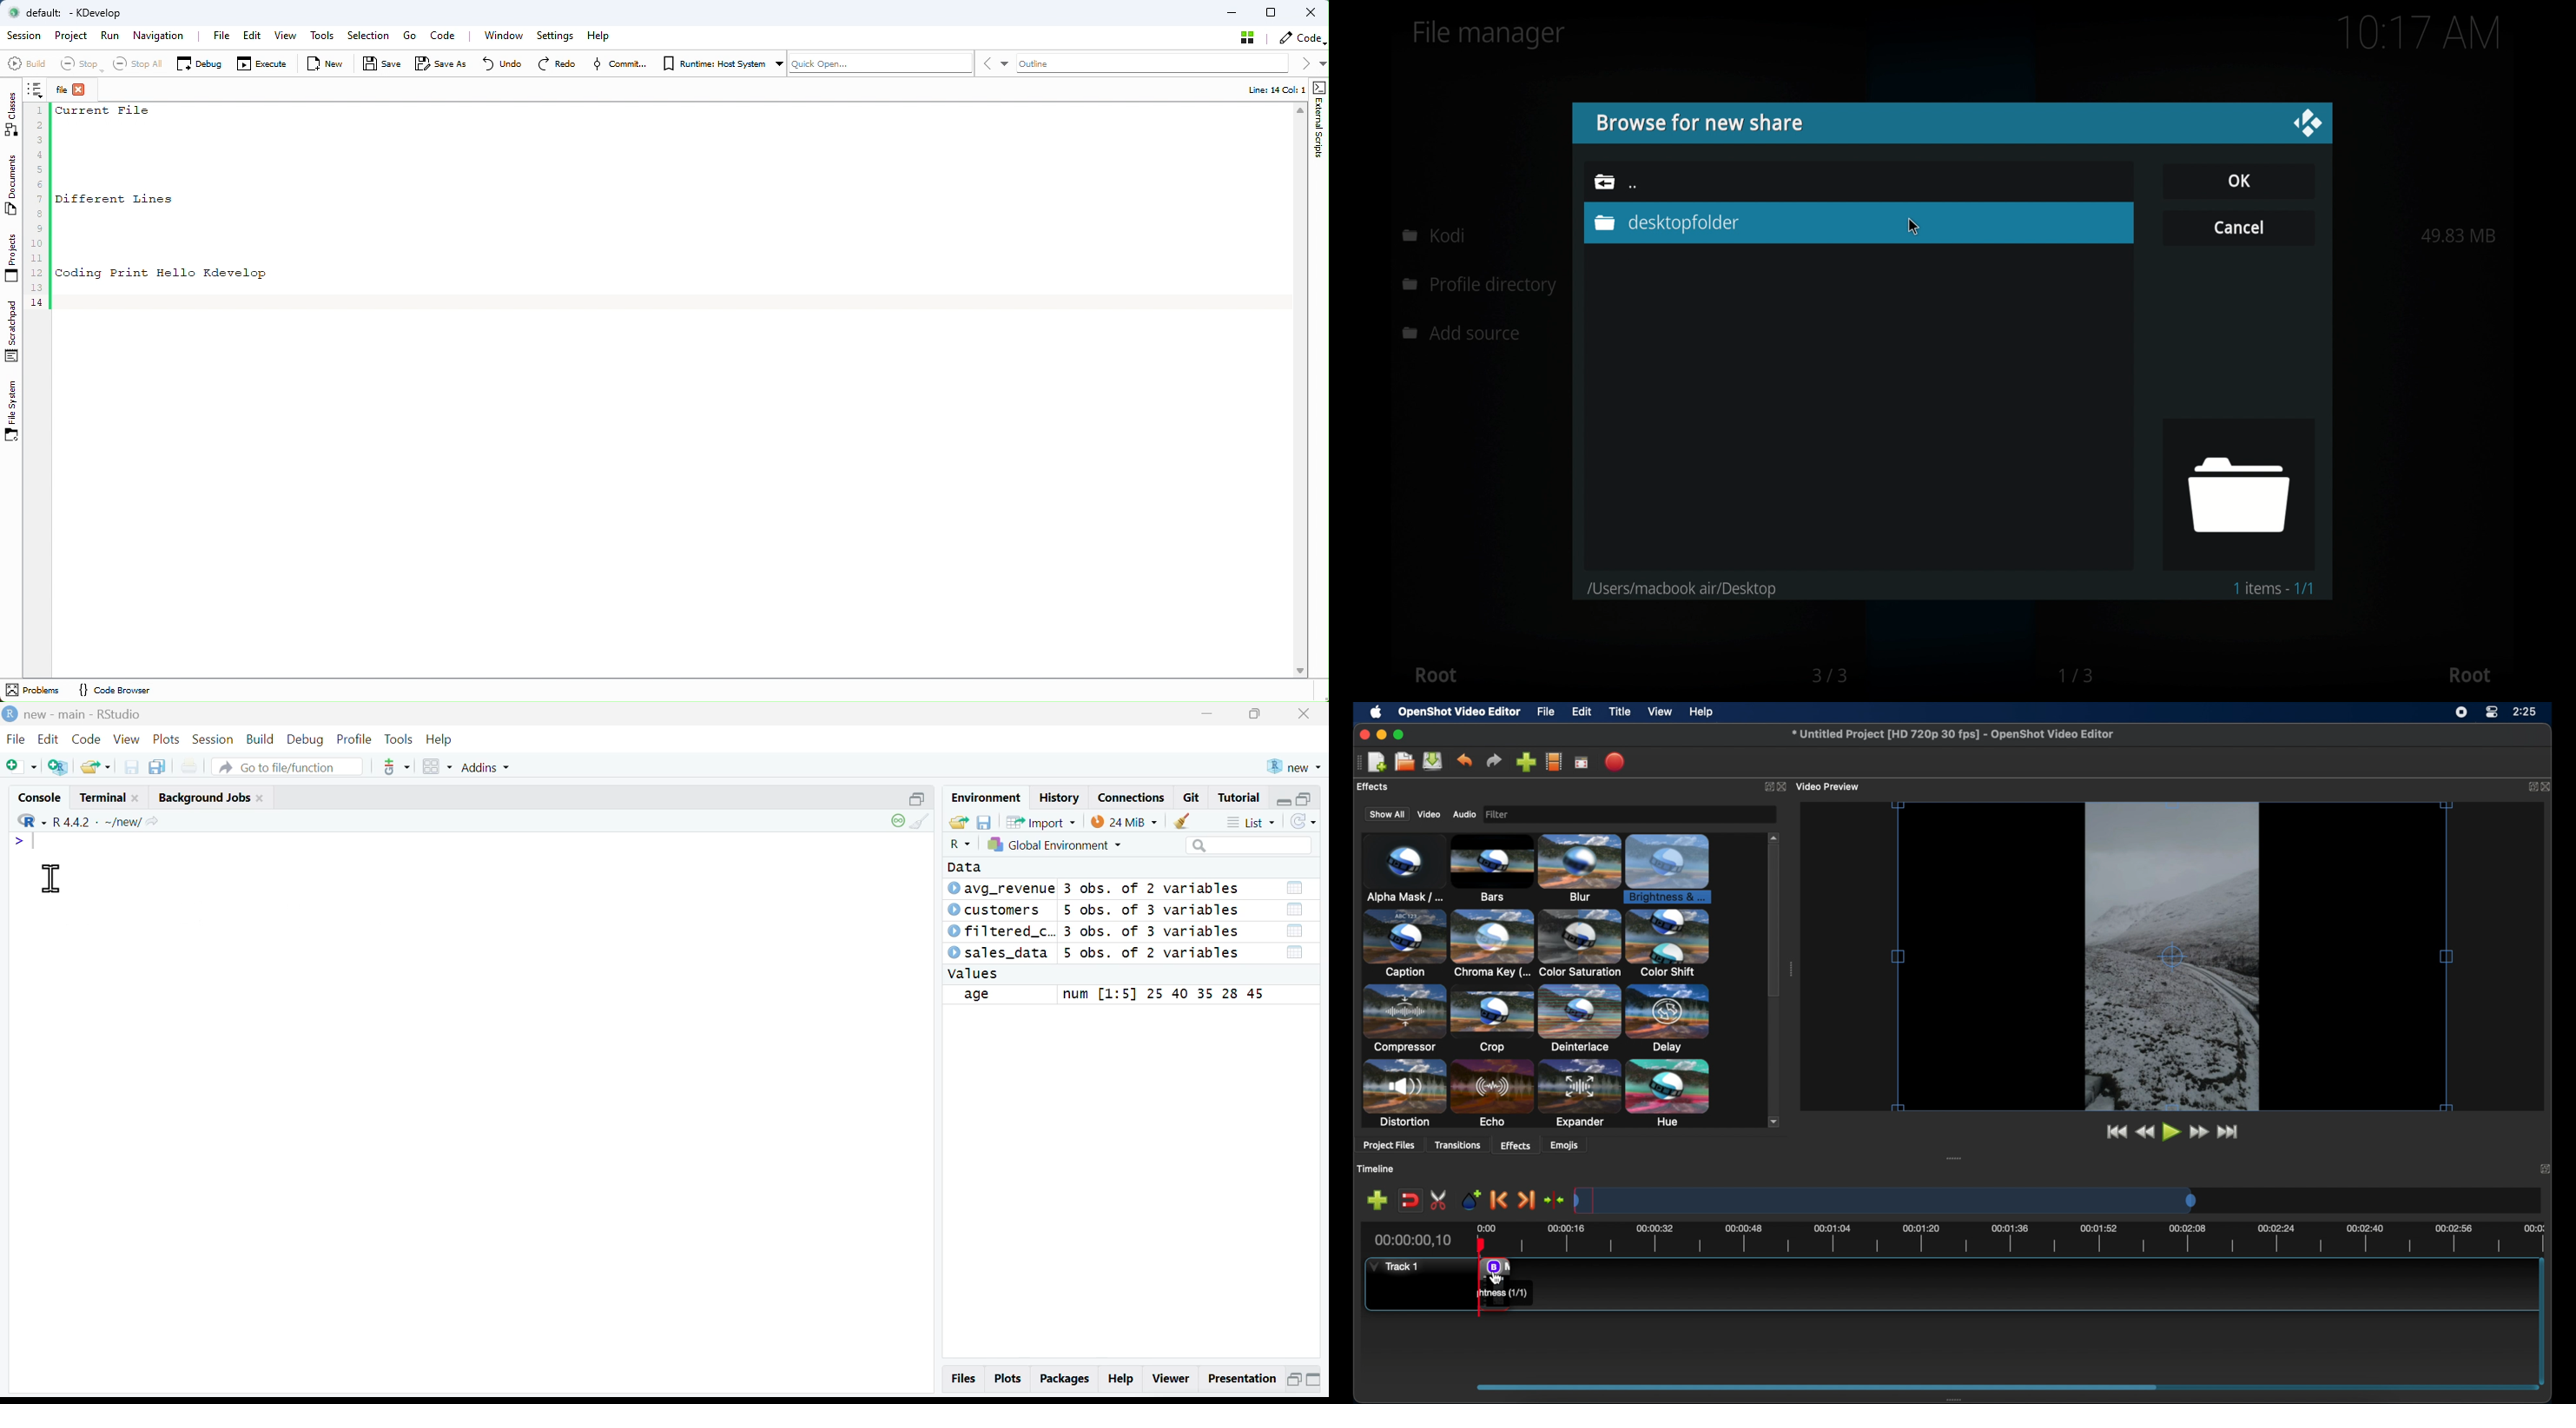  What do you see at coordinates (1154, 921) in the screenshot?
I see `Dataset meta info` at bounding box center [1154, 921].